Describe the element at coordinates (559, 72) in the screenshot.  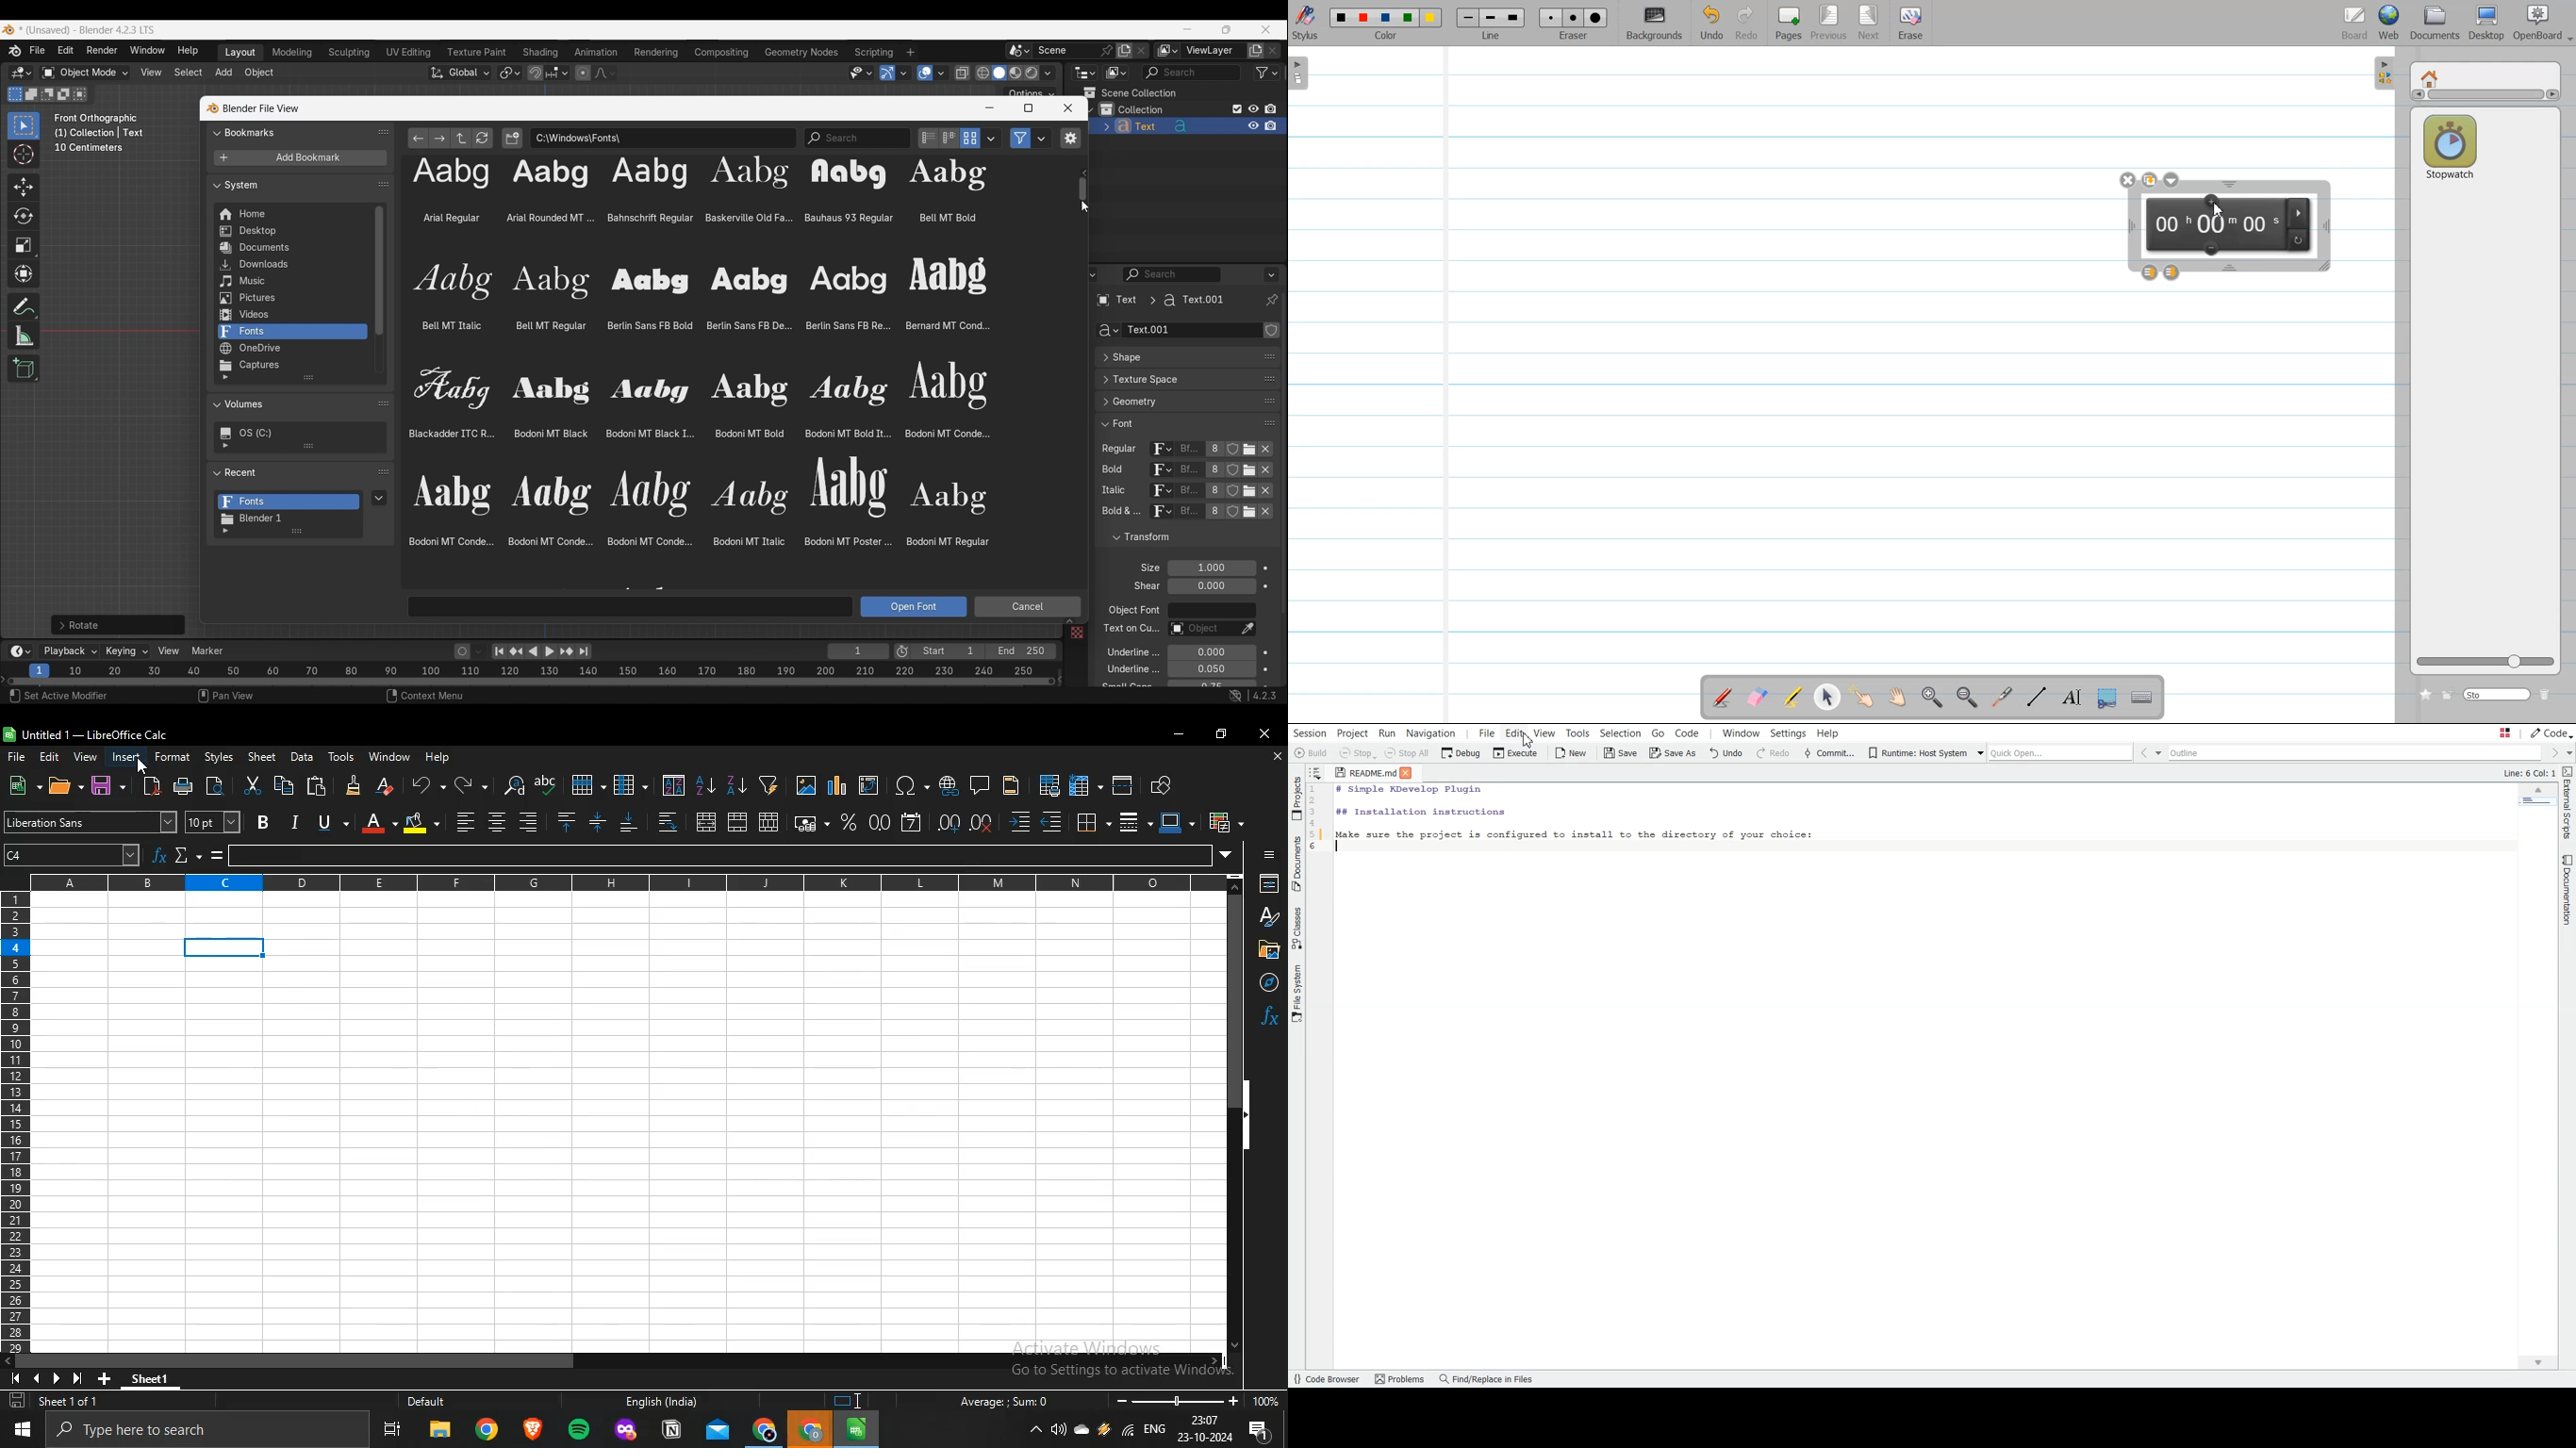
I see `Snapping options` at that location.